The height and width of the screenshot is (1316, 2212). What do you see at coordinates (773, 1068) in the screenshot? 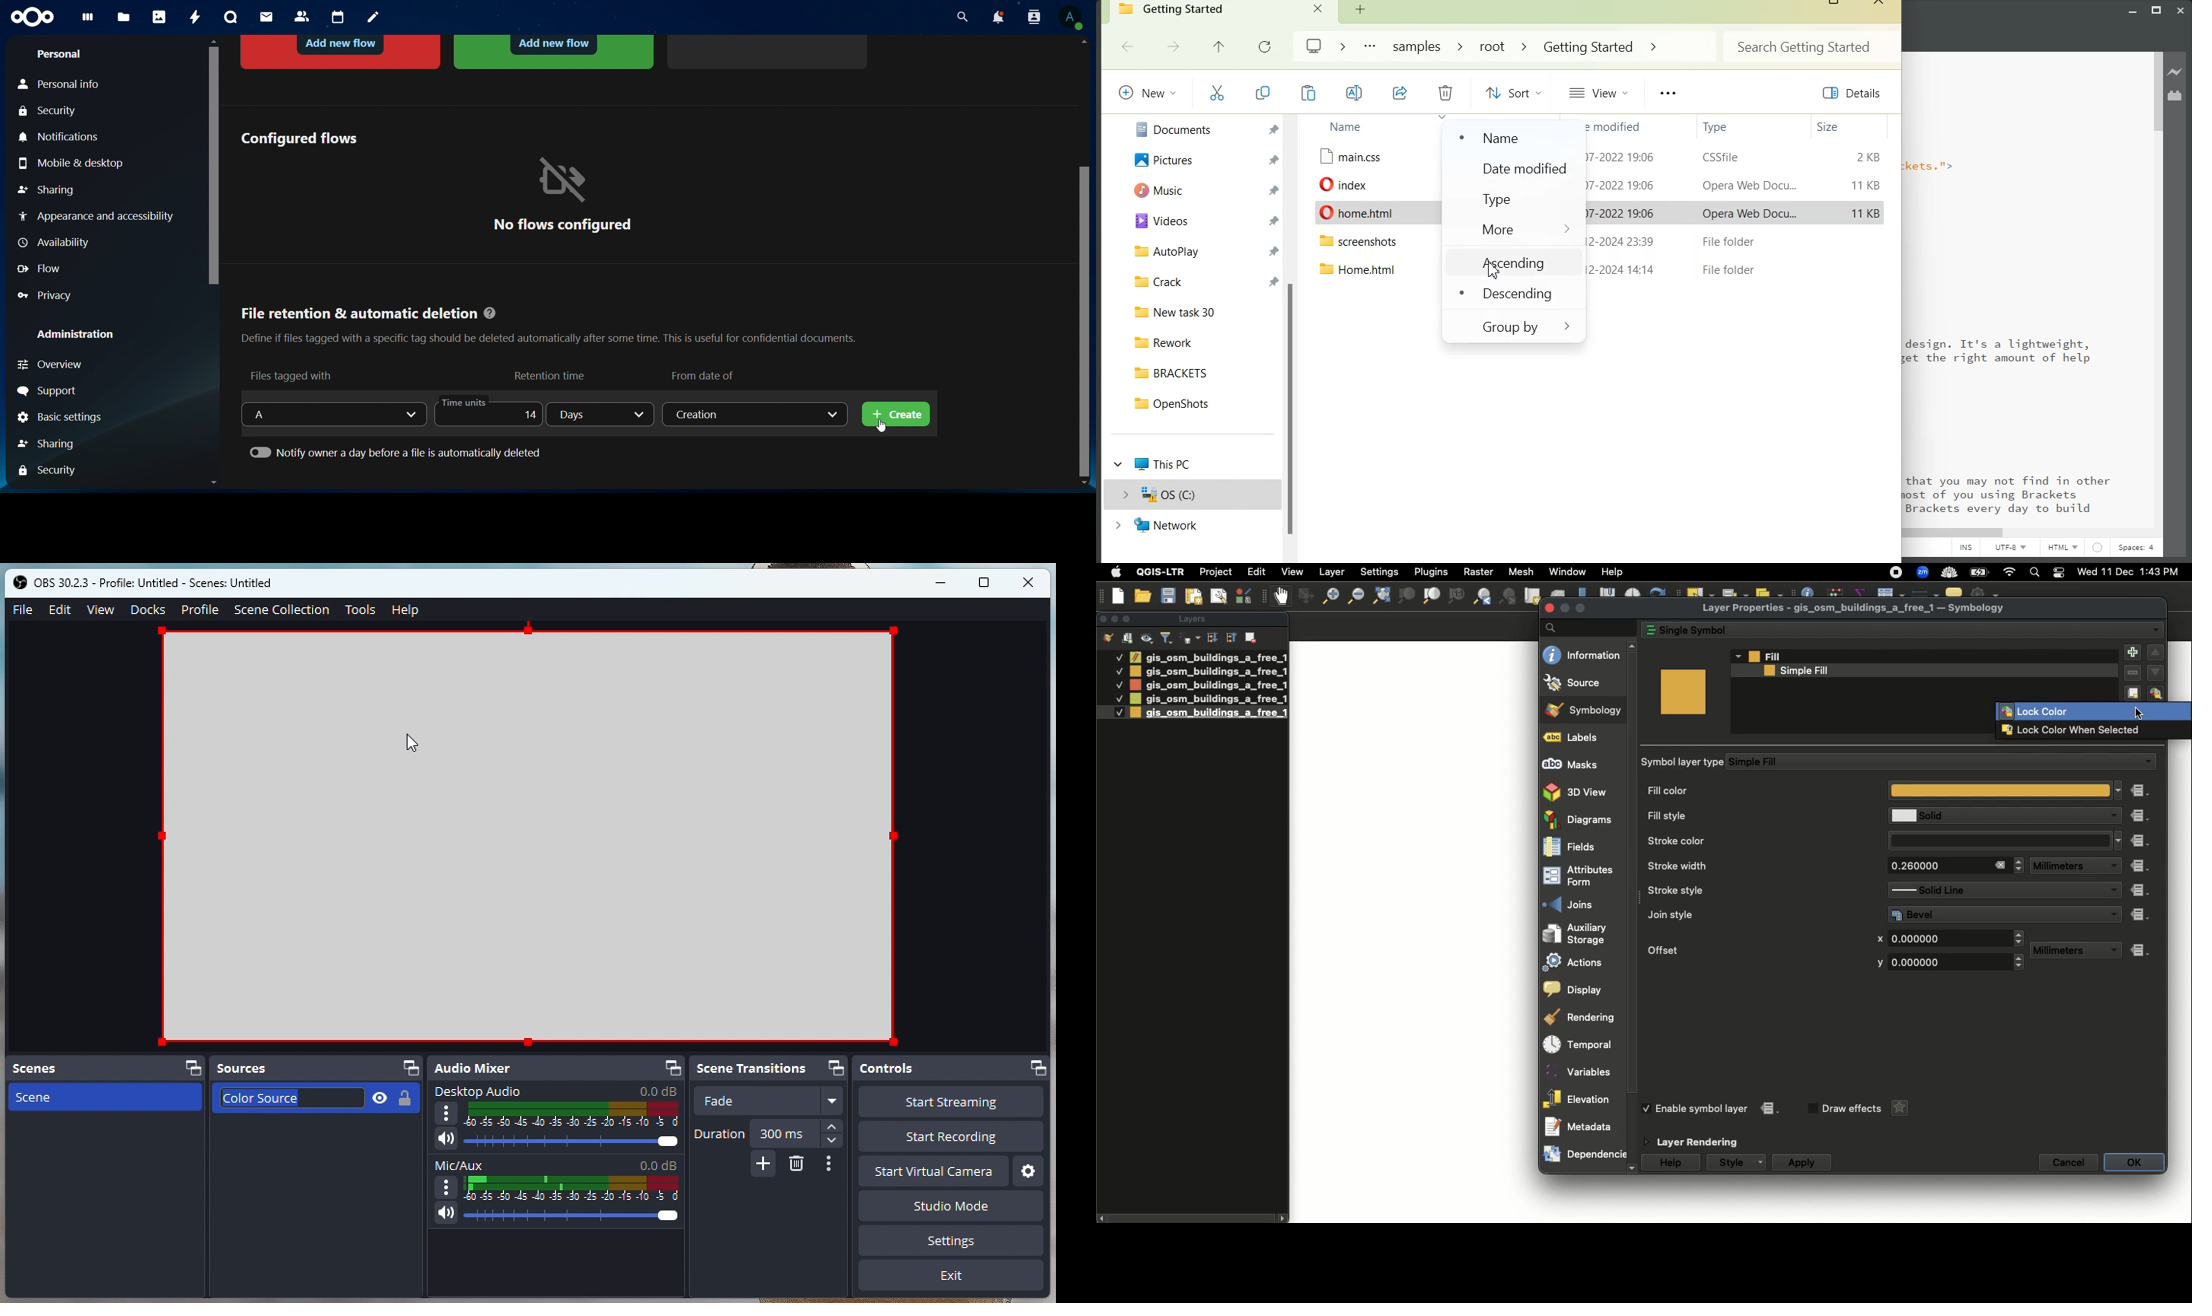
I see `Scene transitions` at bounding box center [773, 1068].